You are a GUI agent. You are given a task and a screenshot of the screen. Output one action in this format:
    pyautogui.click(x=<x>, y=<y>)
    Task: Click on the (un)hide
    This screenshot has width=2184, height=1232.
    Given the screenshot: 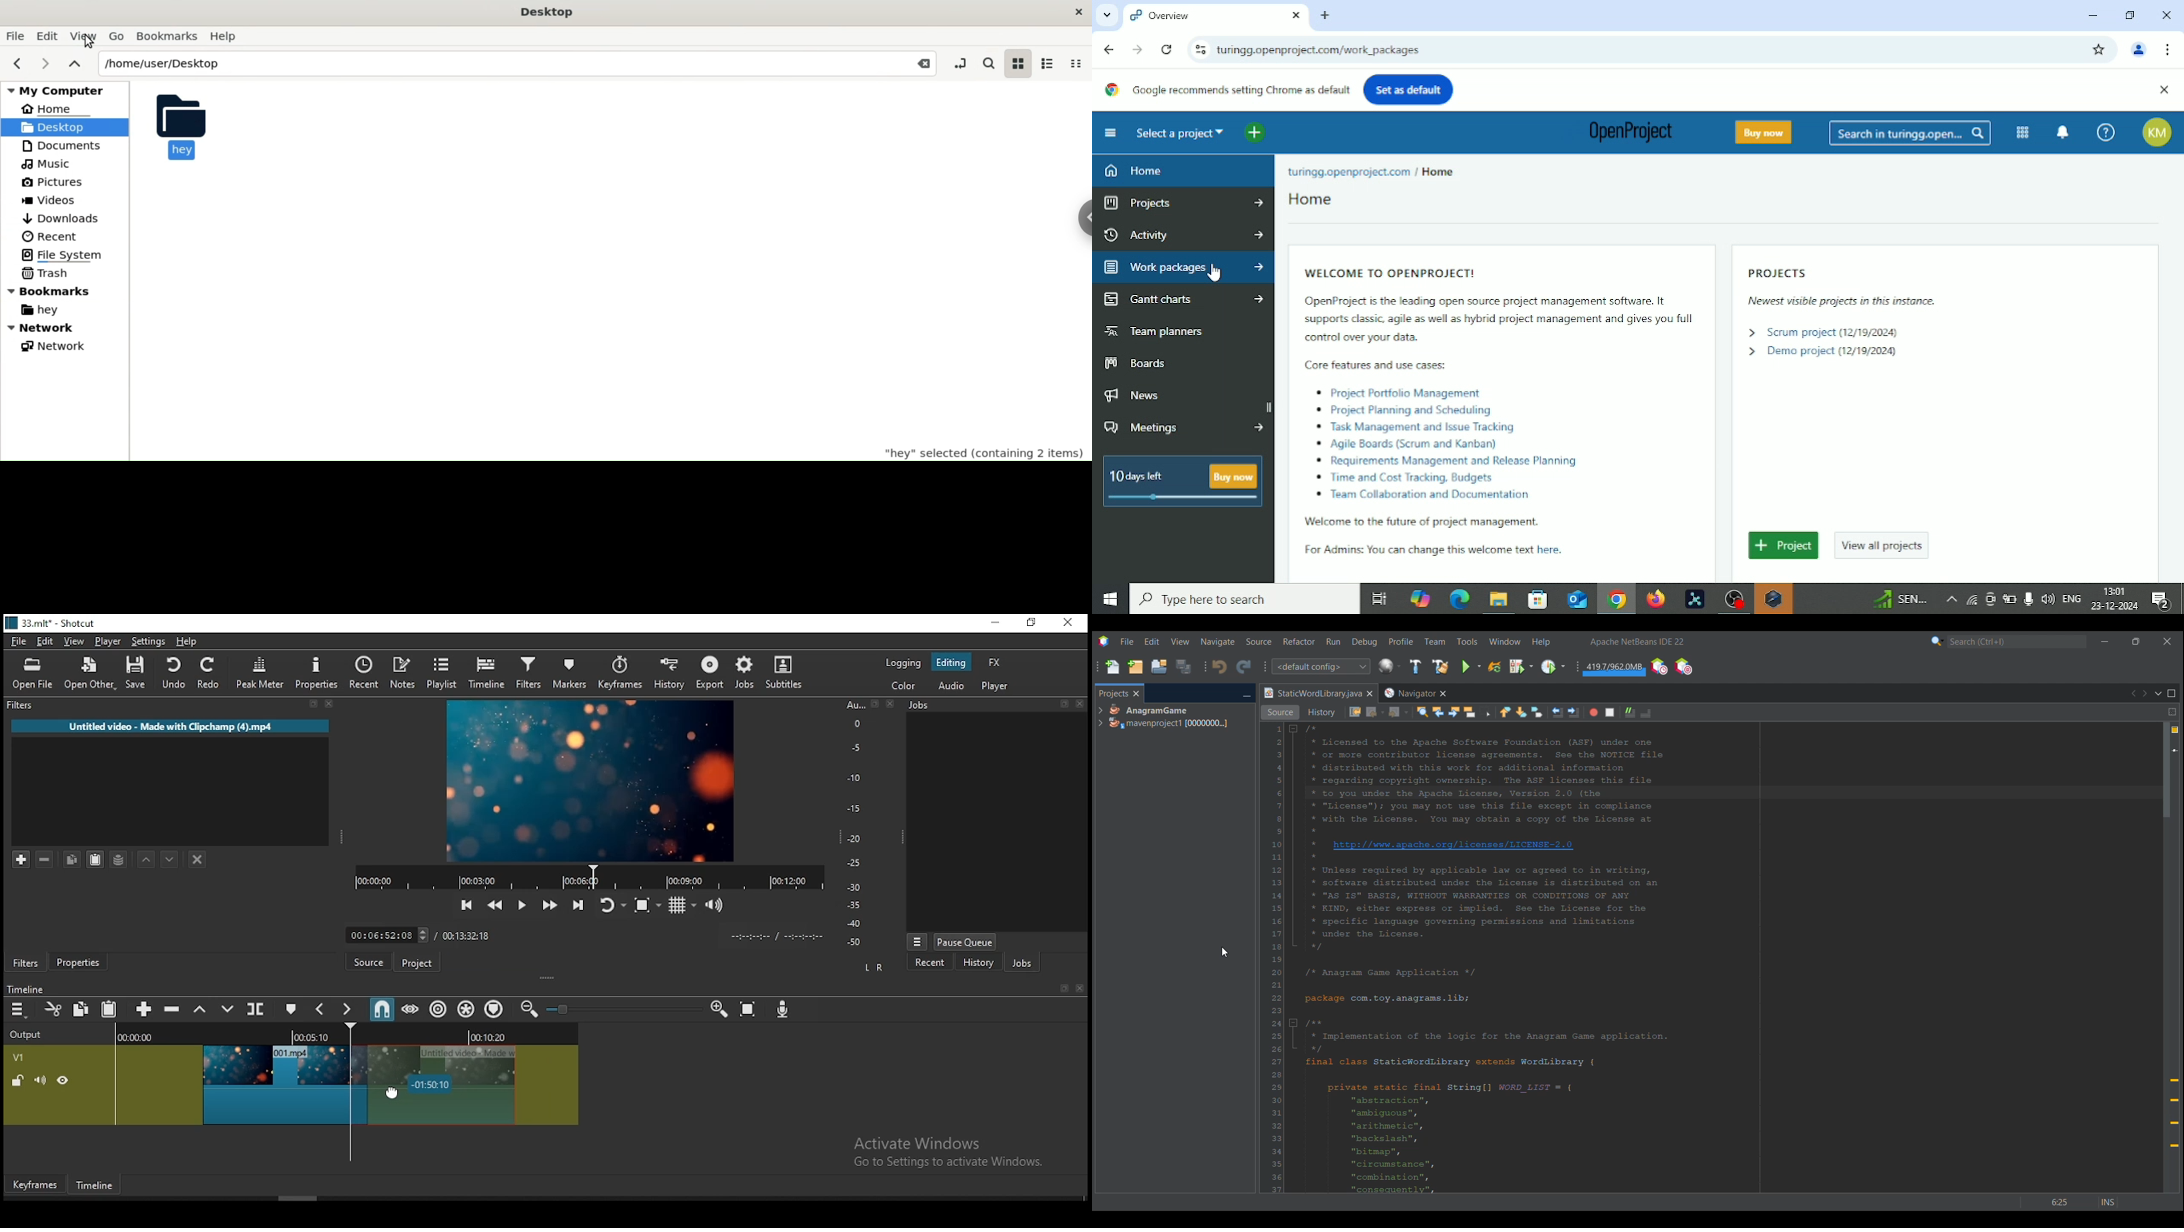 What is the action you would take?
    pyautogui.click(x=65, y=1080)
    